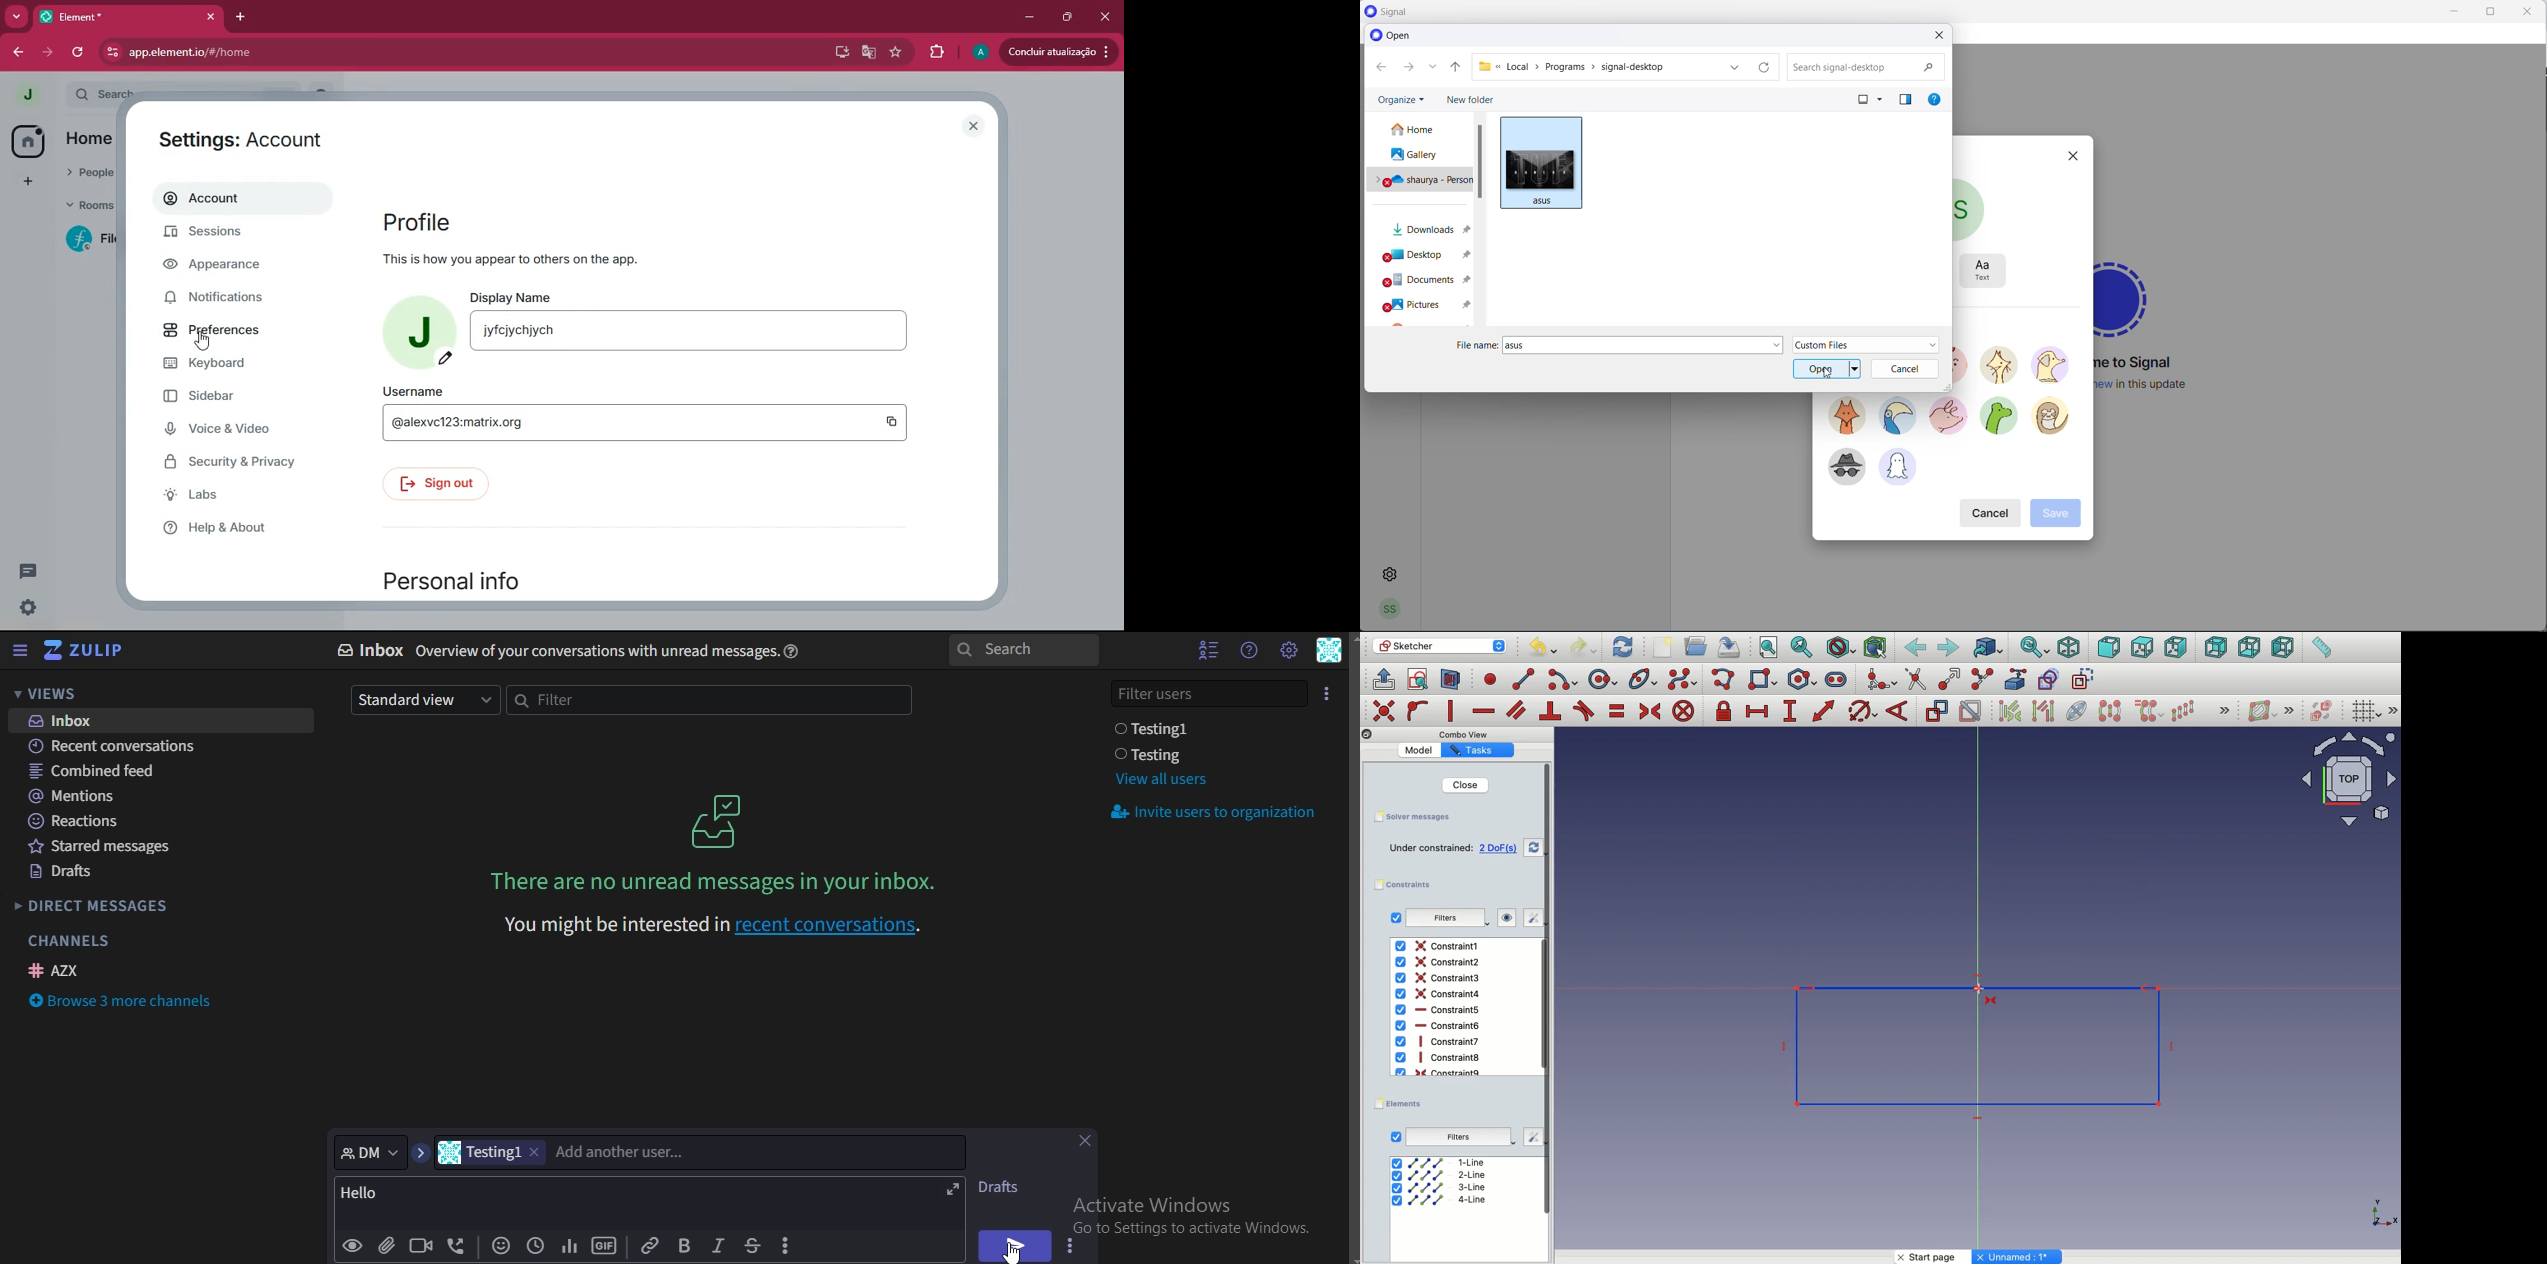  What do you see at coordinates (2530, 12) in the screenshot?
I see `close` at bounding box center [2530, 12].